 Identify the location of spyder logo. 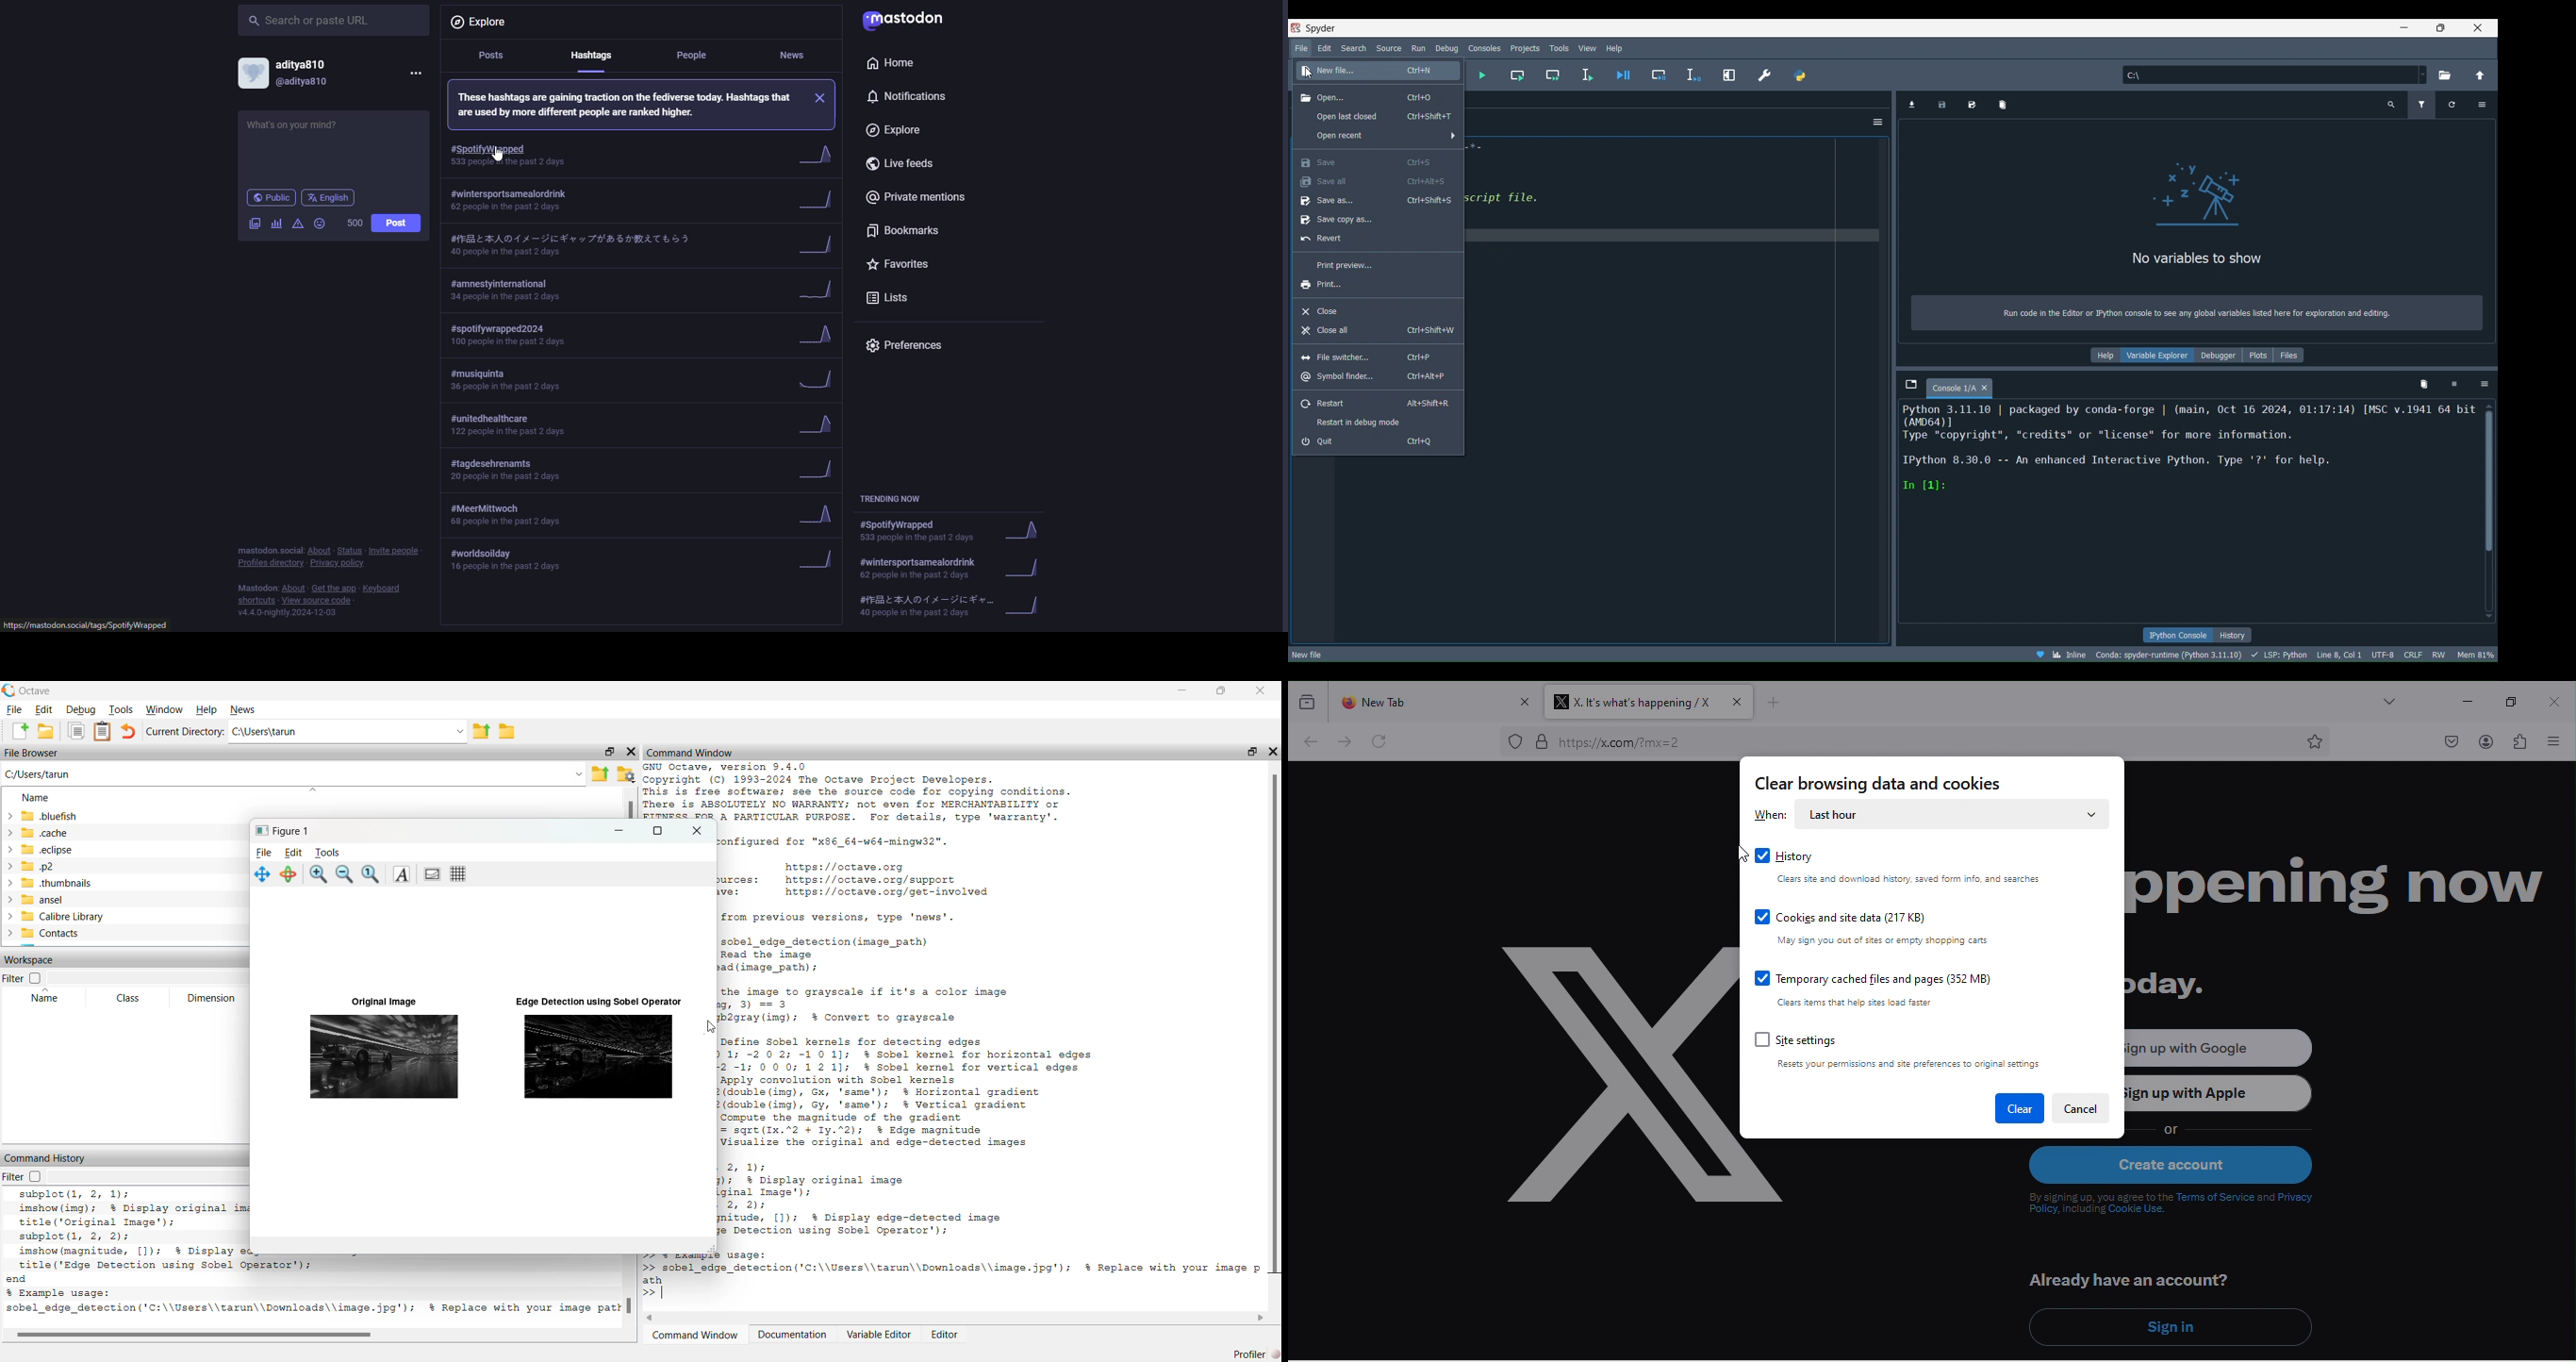
(1318, 28).